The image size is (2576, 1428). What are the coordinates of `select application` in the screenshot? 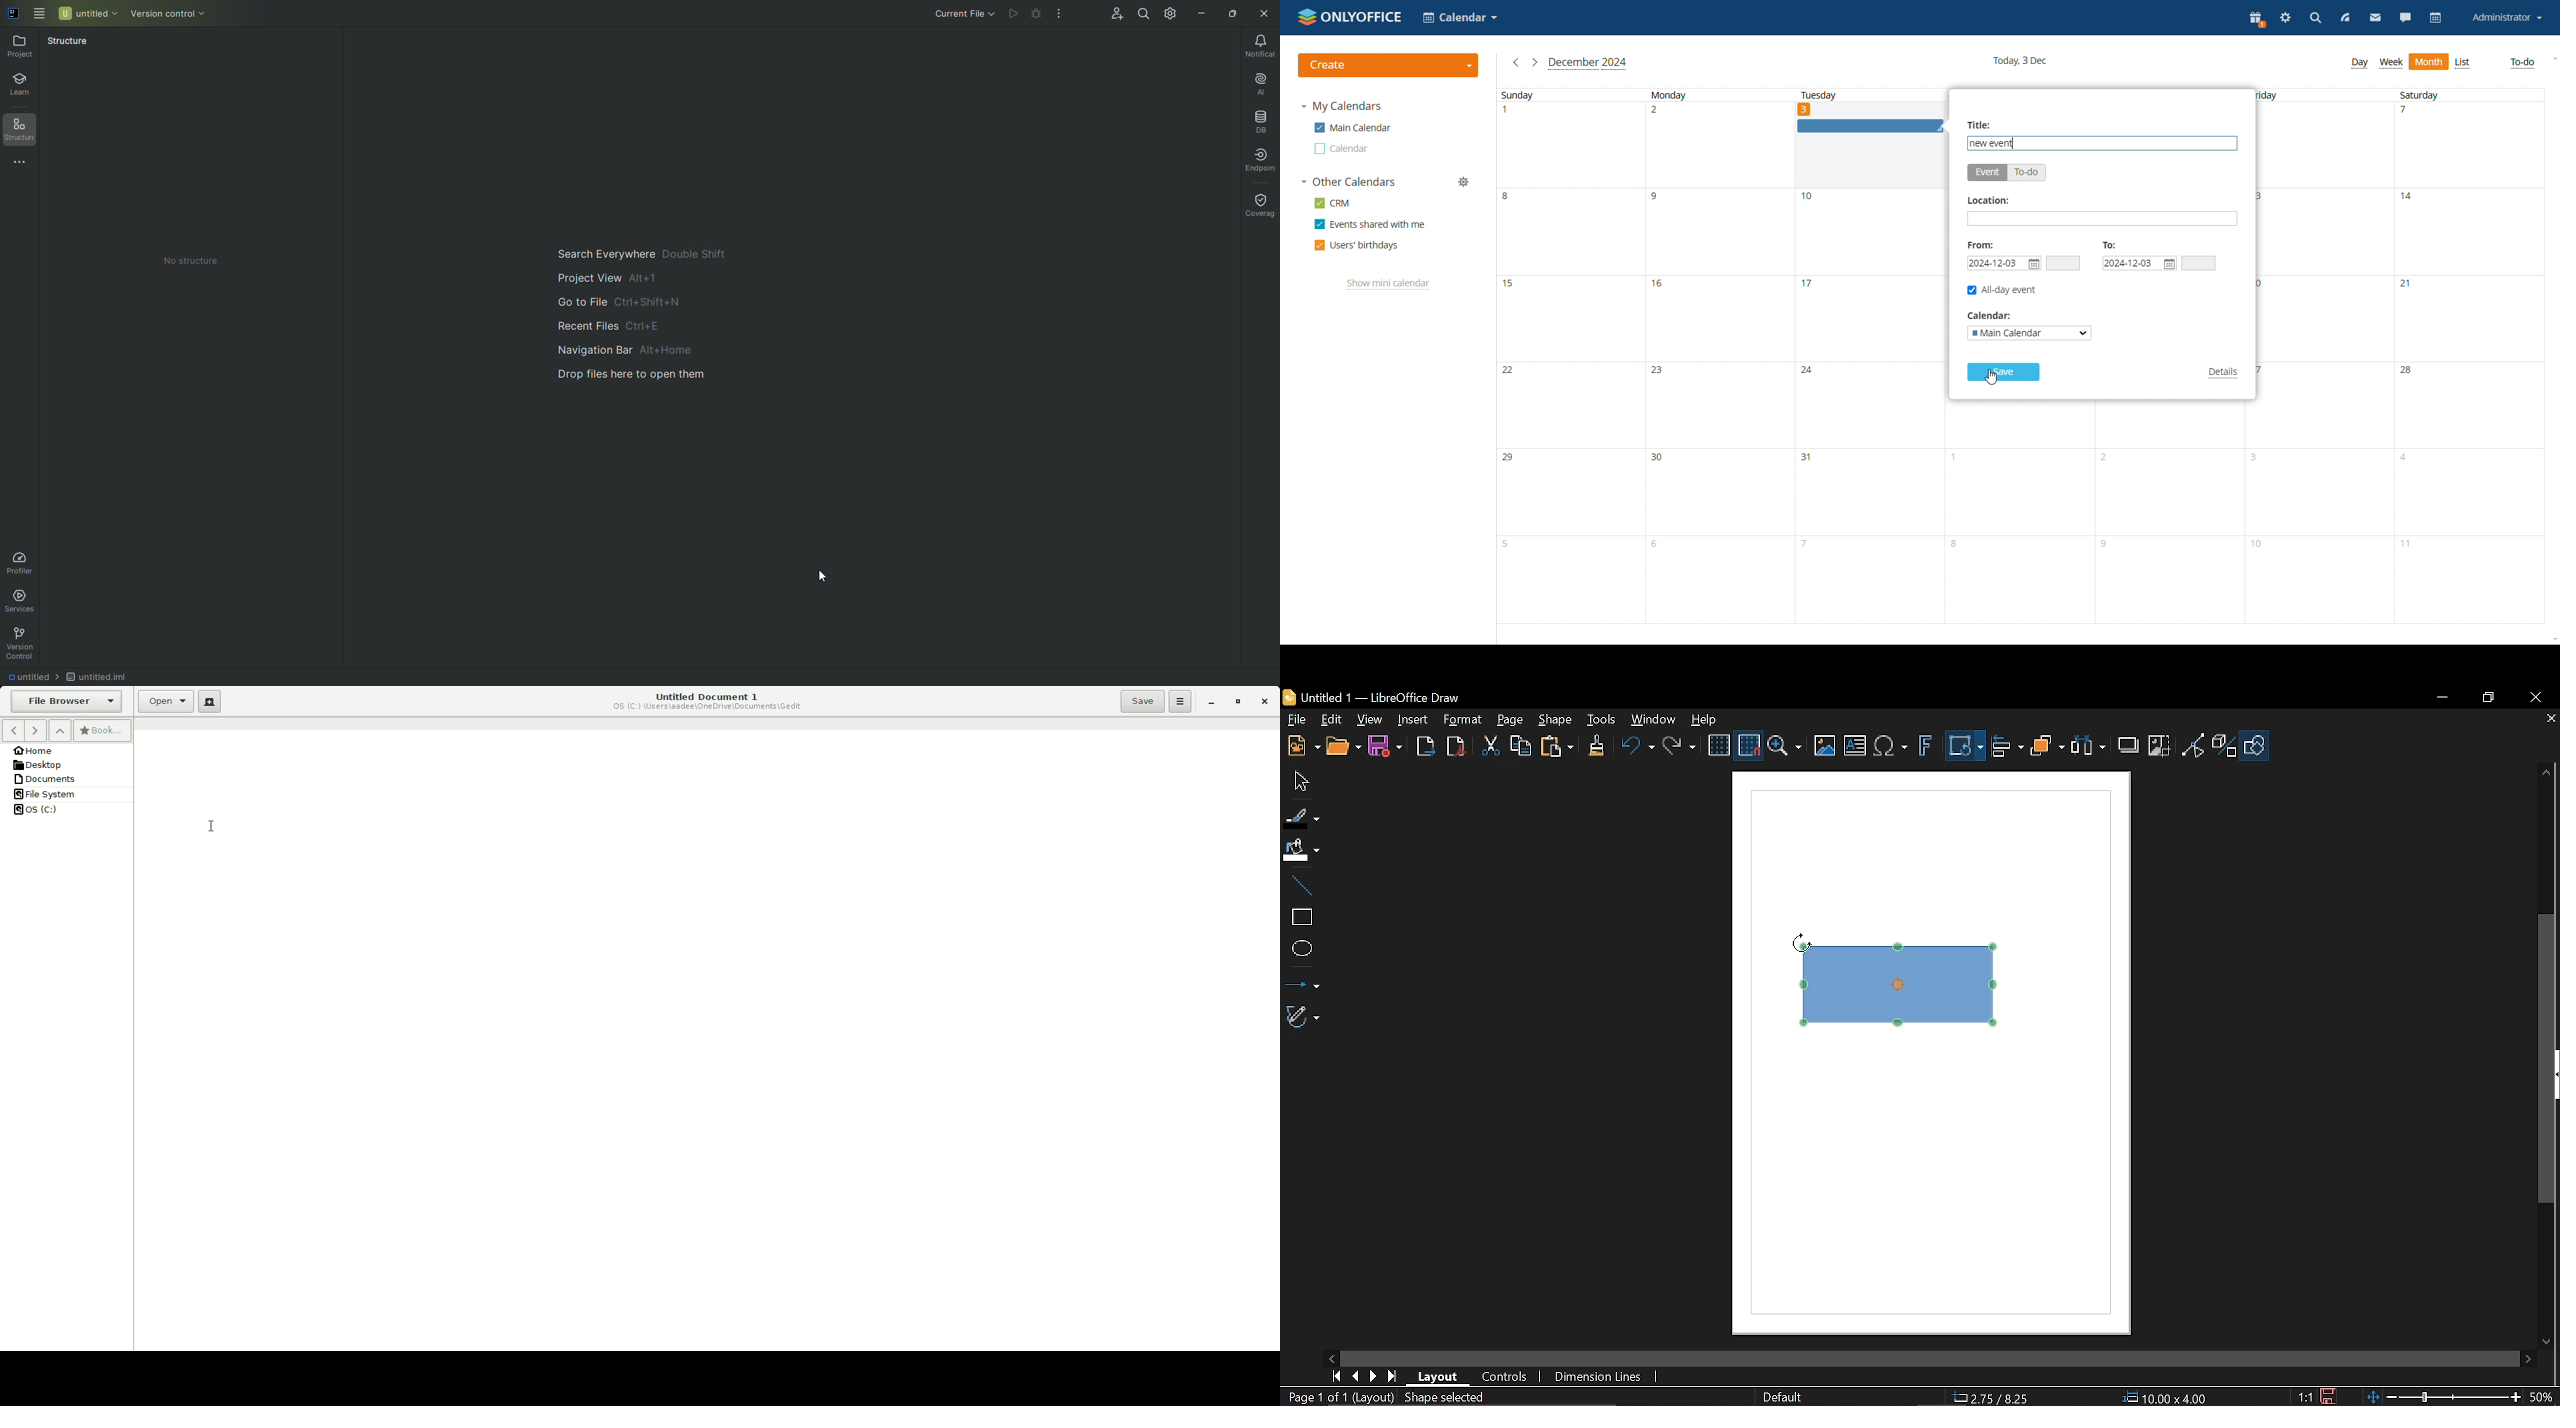 It's located at (1459, 17).